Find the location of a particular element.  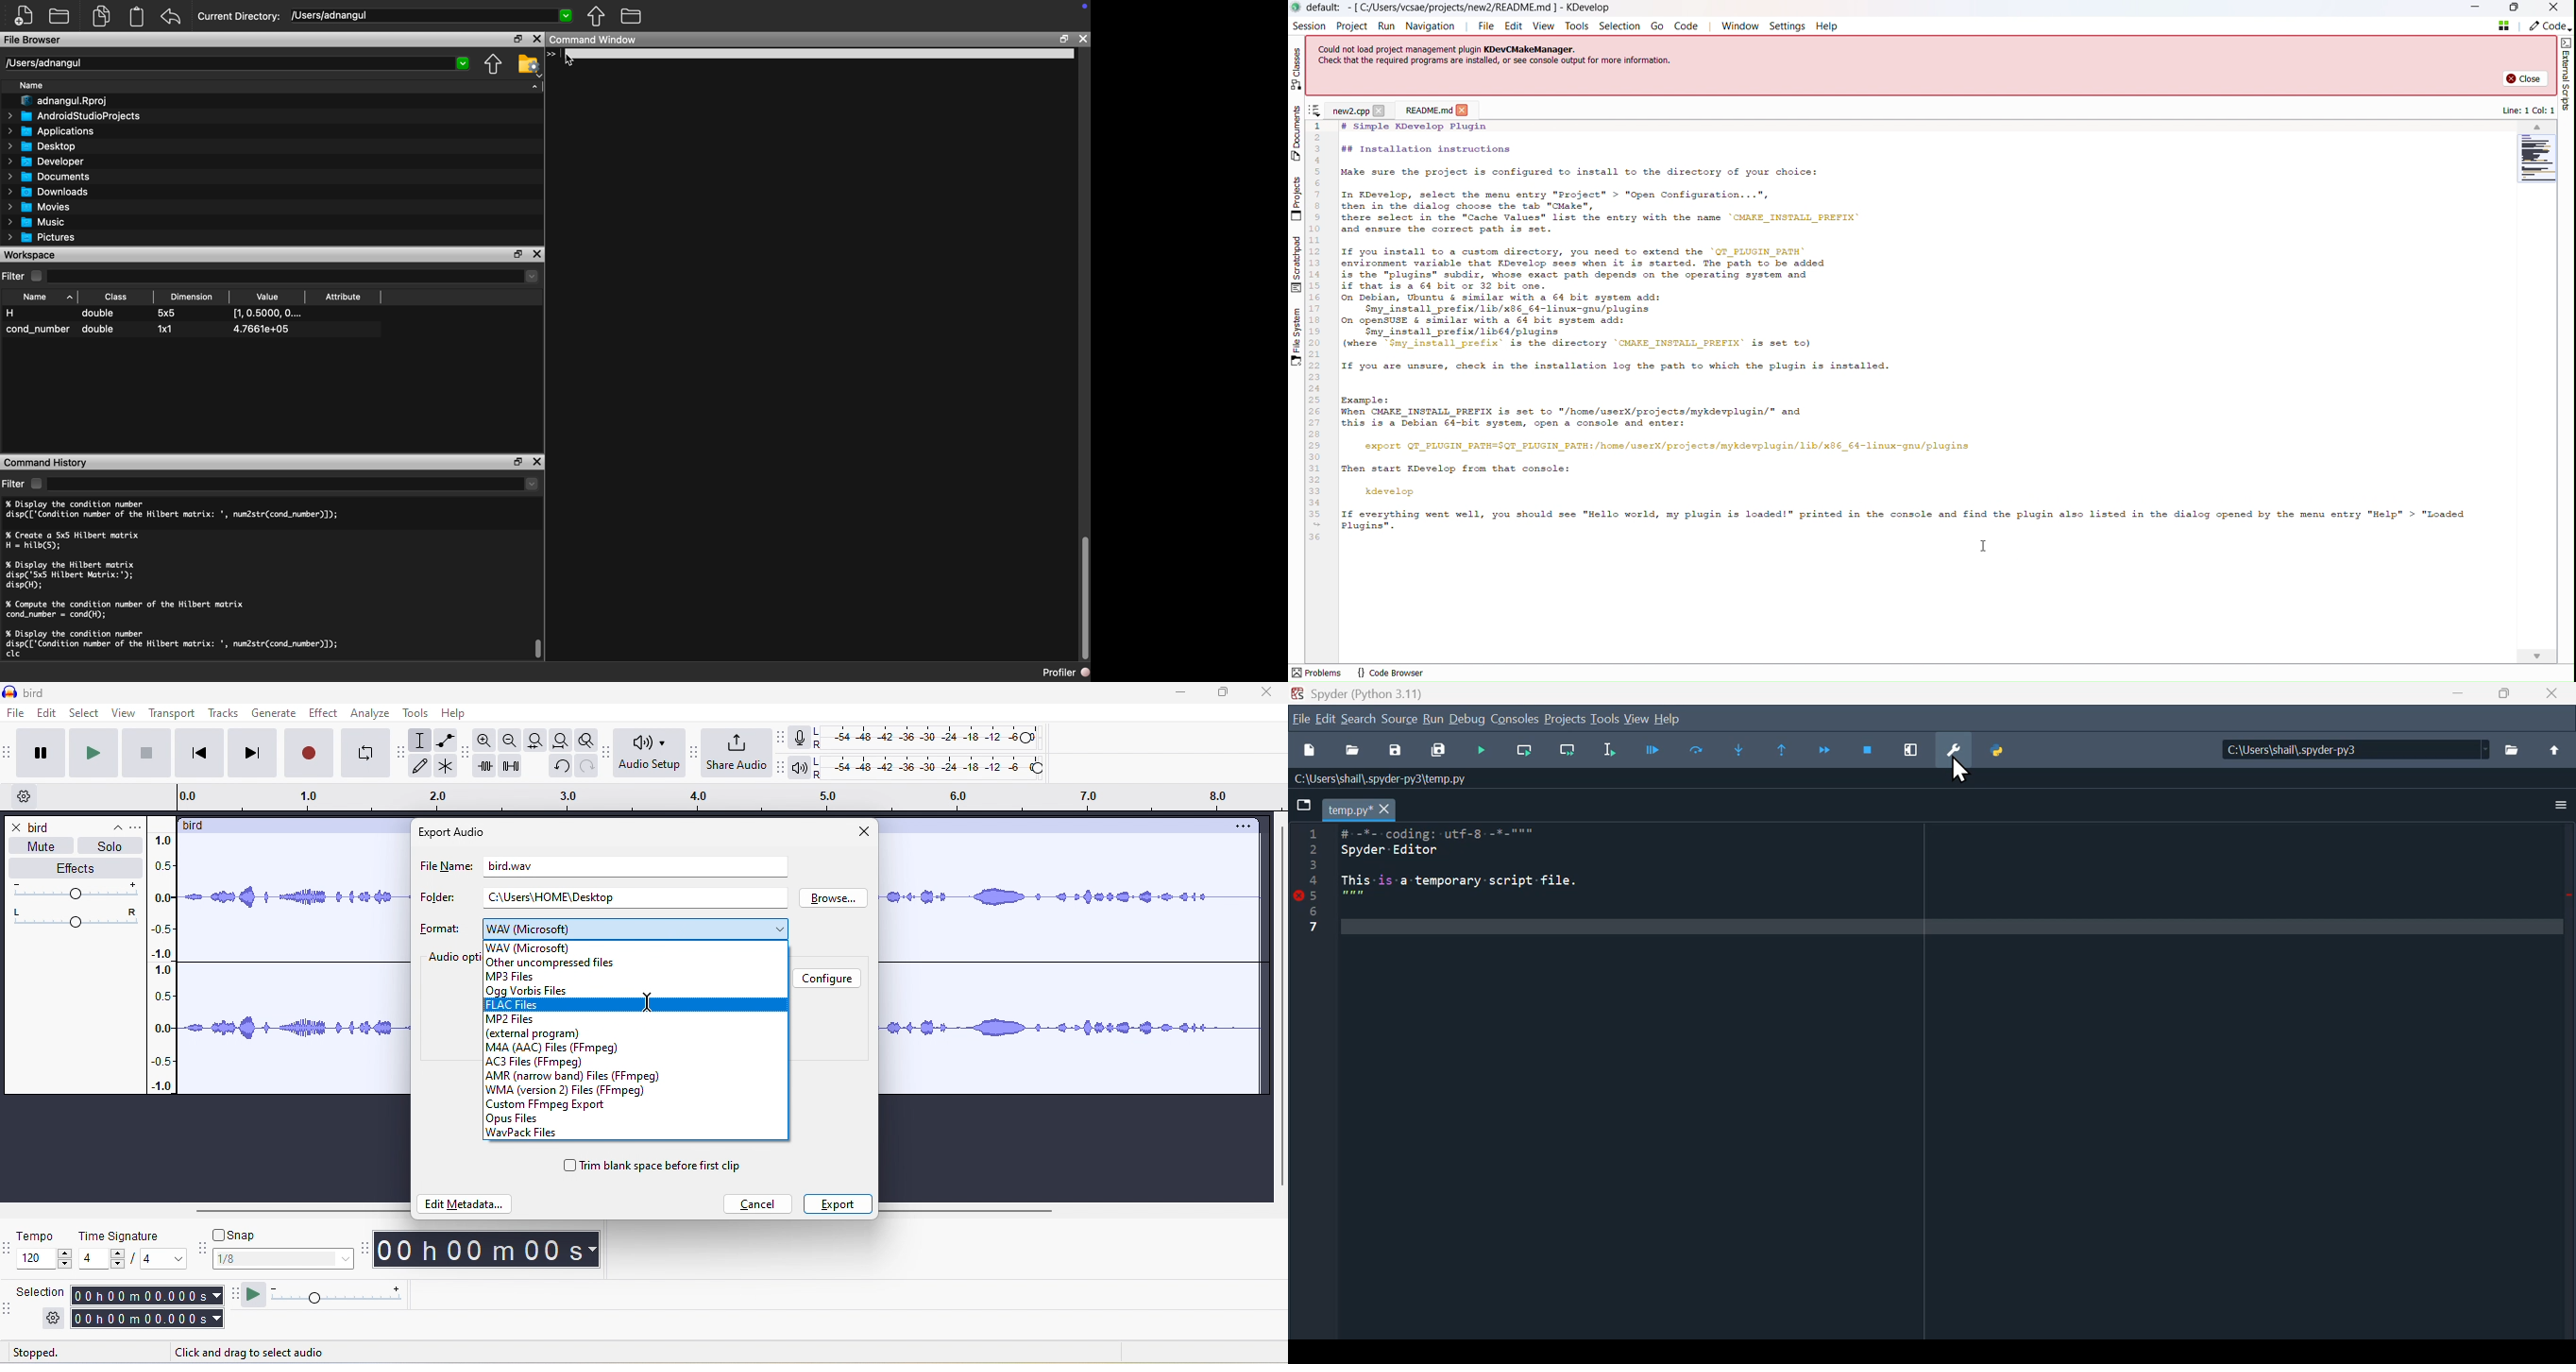

share audio is located at coordinates (735, 754).